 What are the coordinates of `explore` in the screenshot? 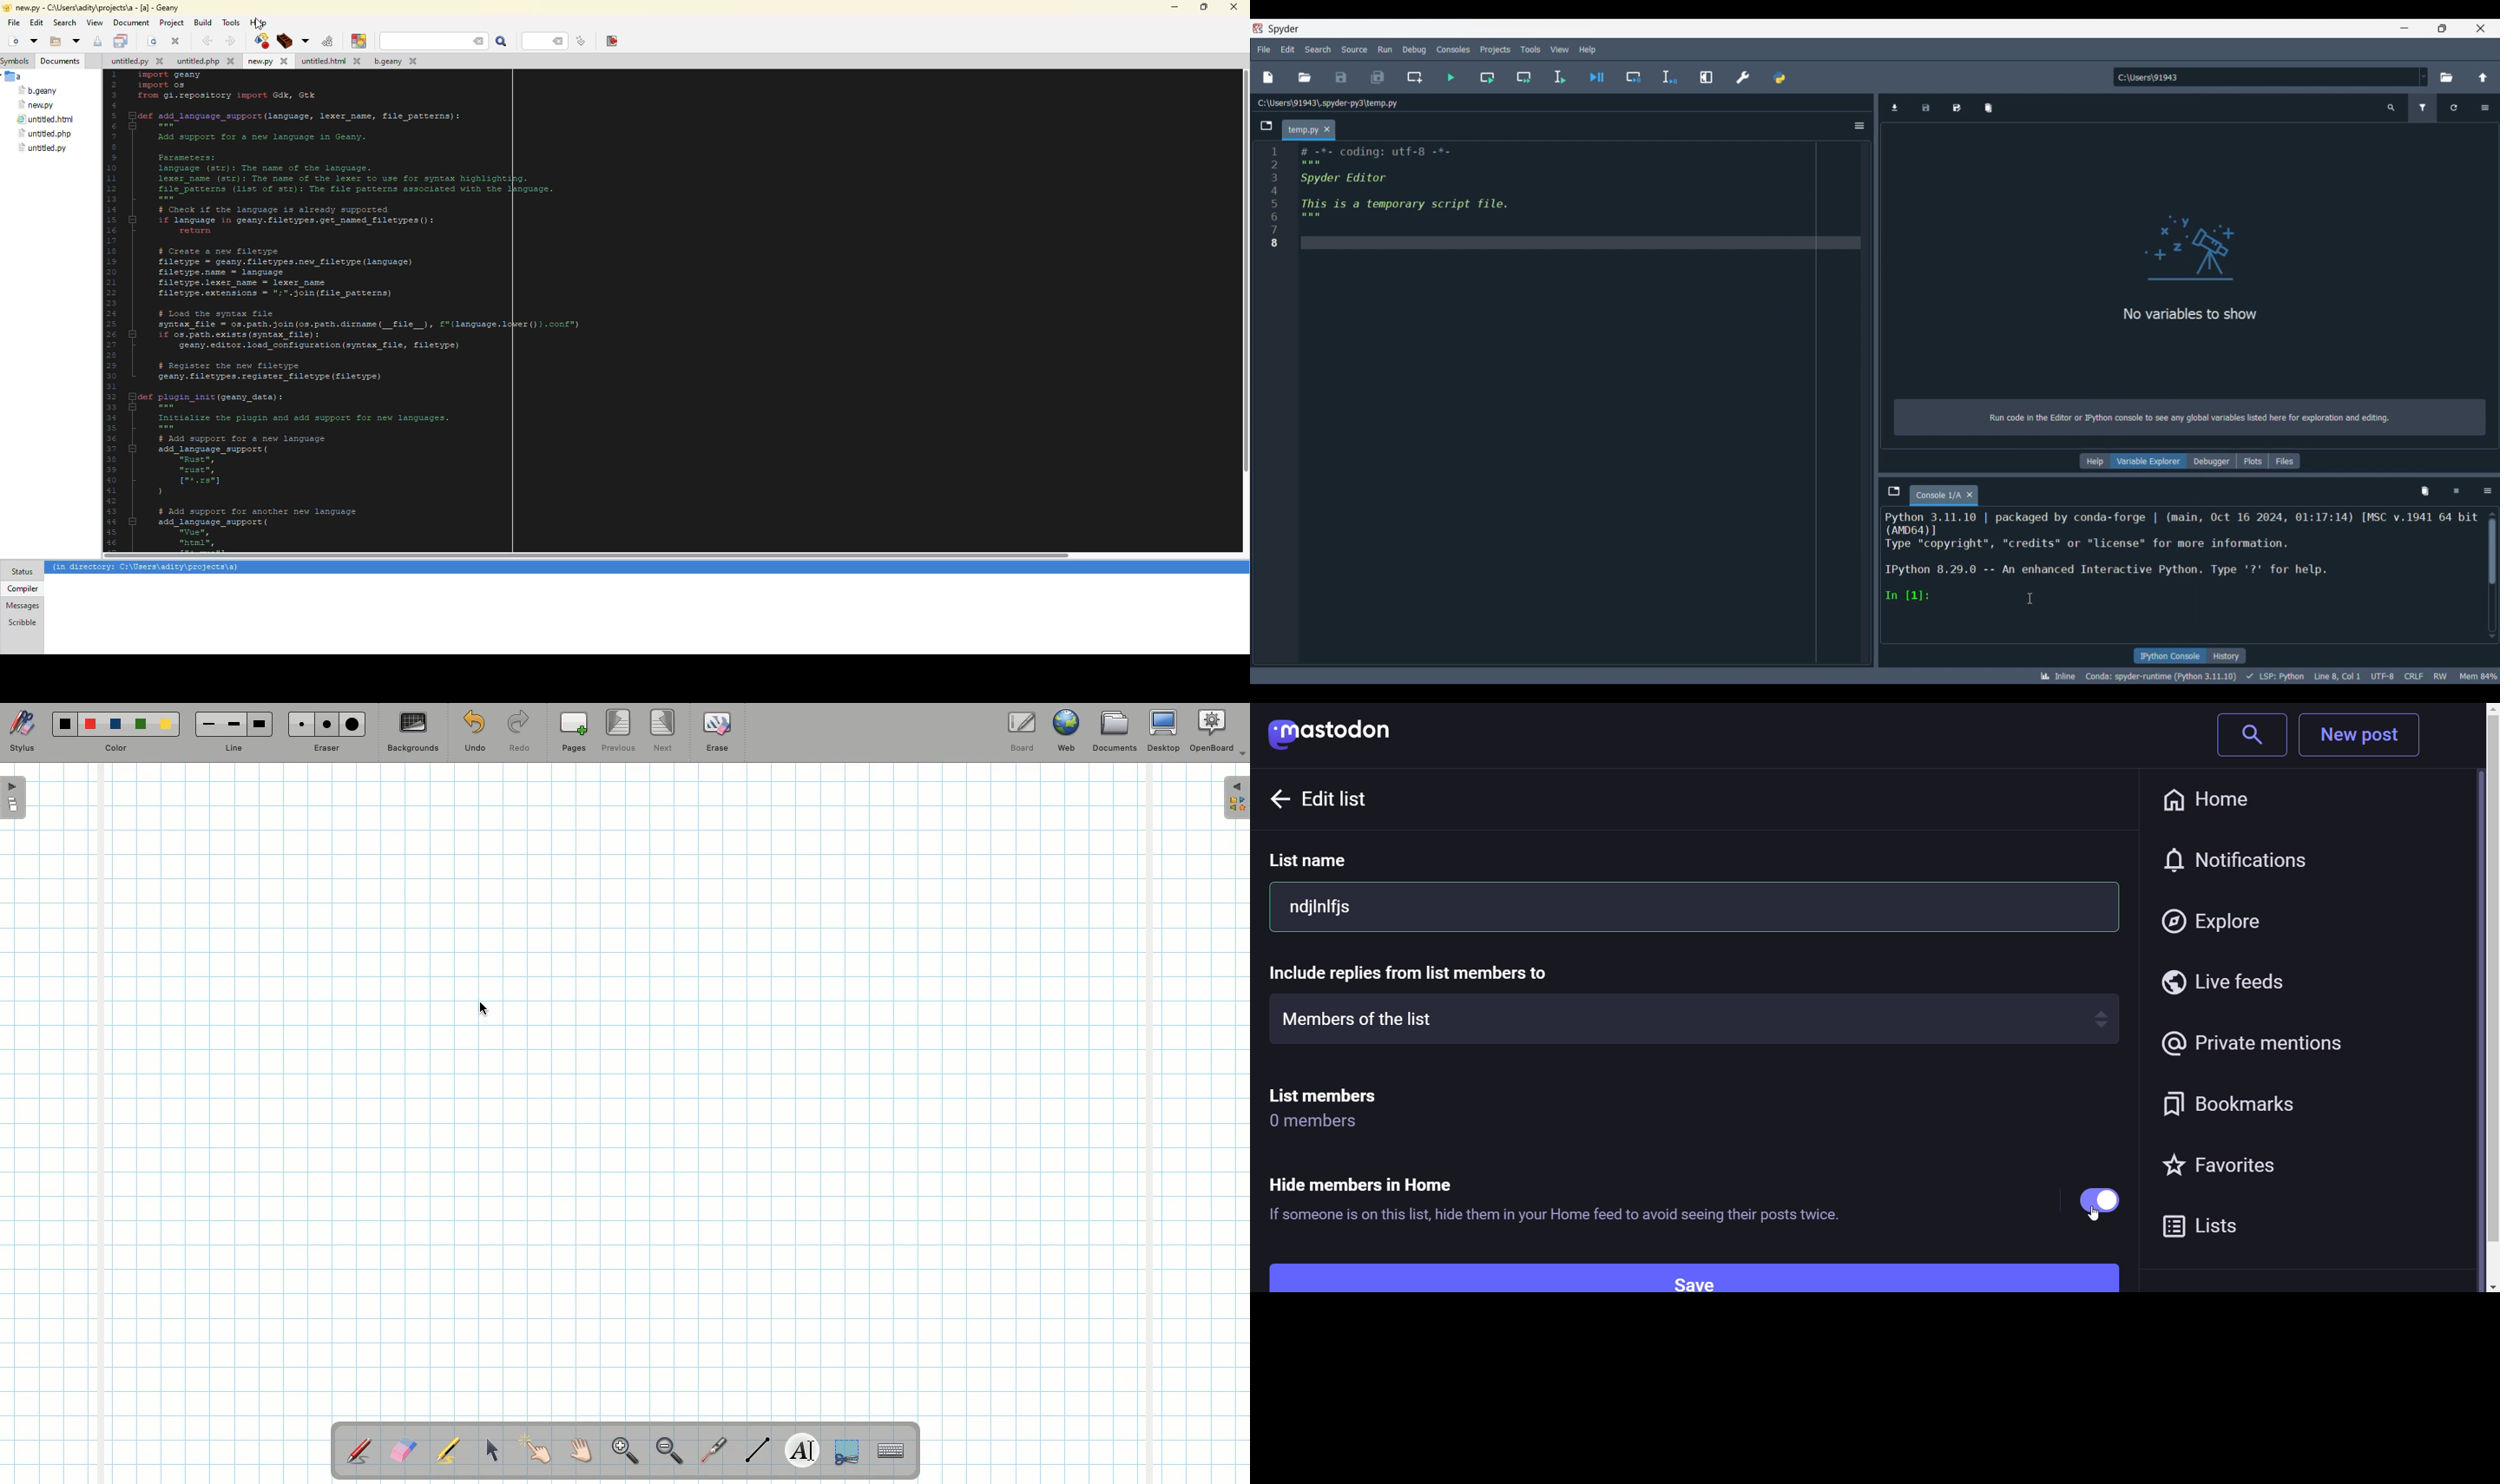 It's located at (2215, 918).